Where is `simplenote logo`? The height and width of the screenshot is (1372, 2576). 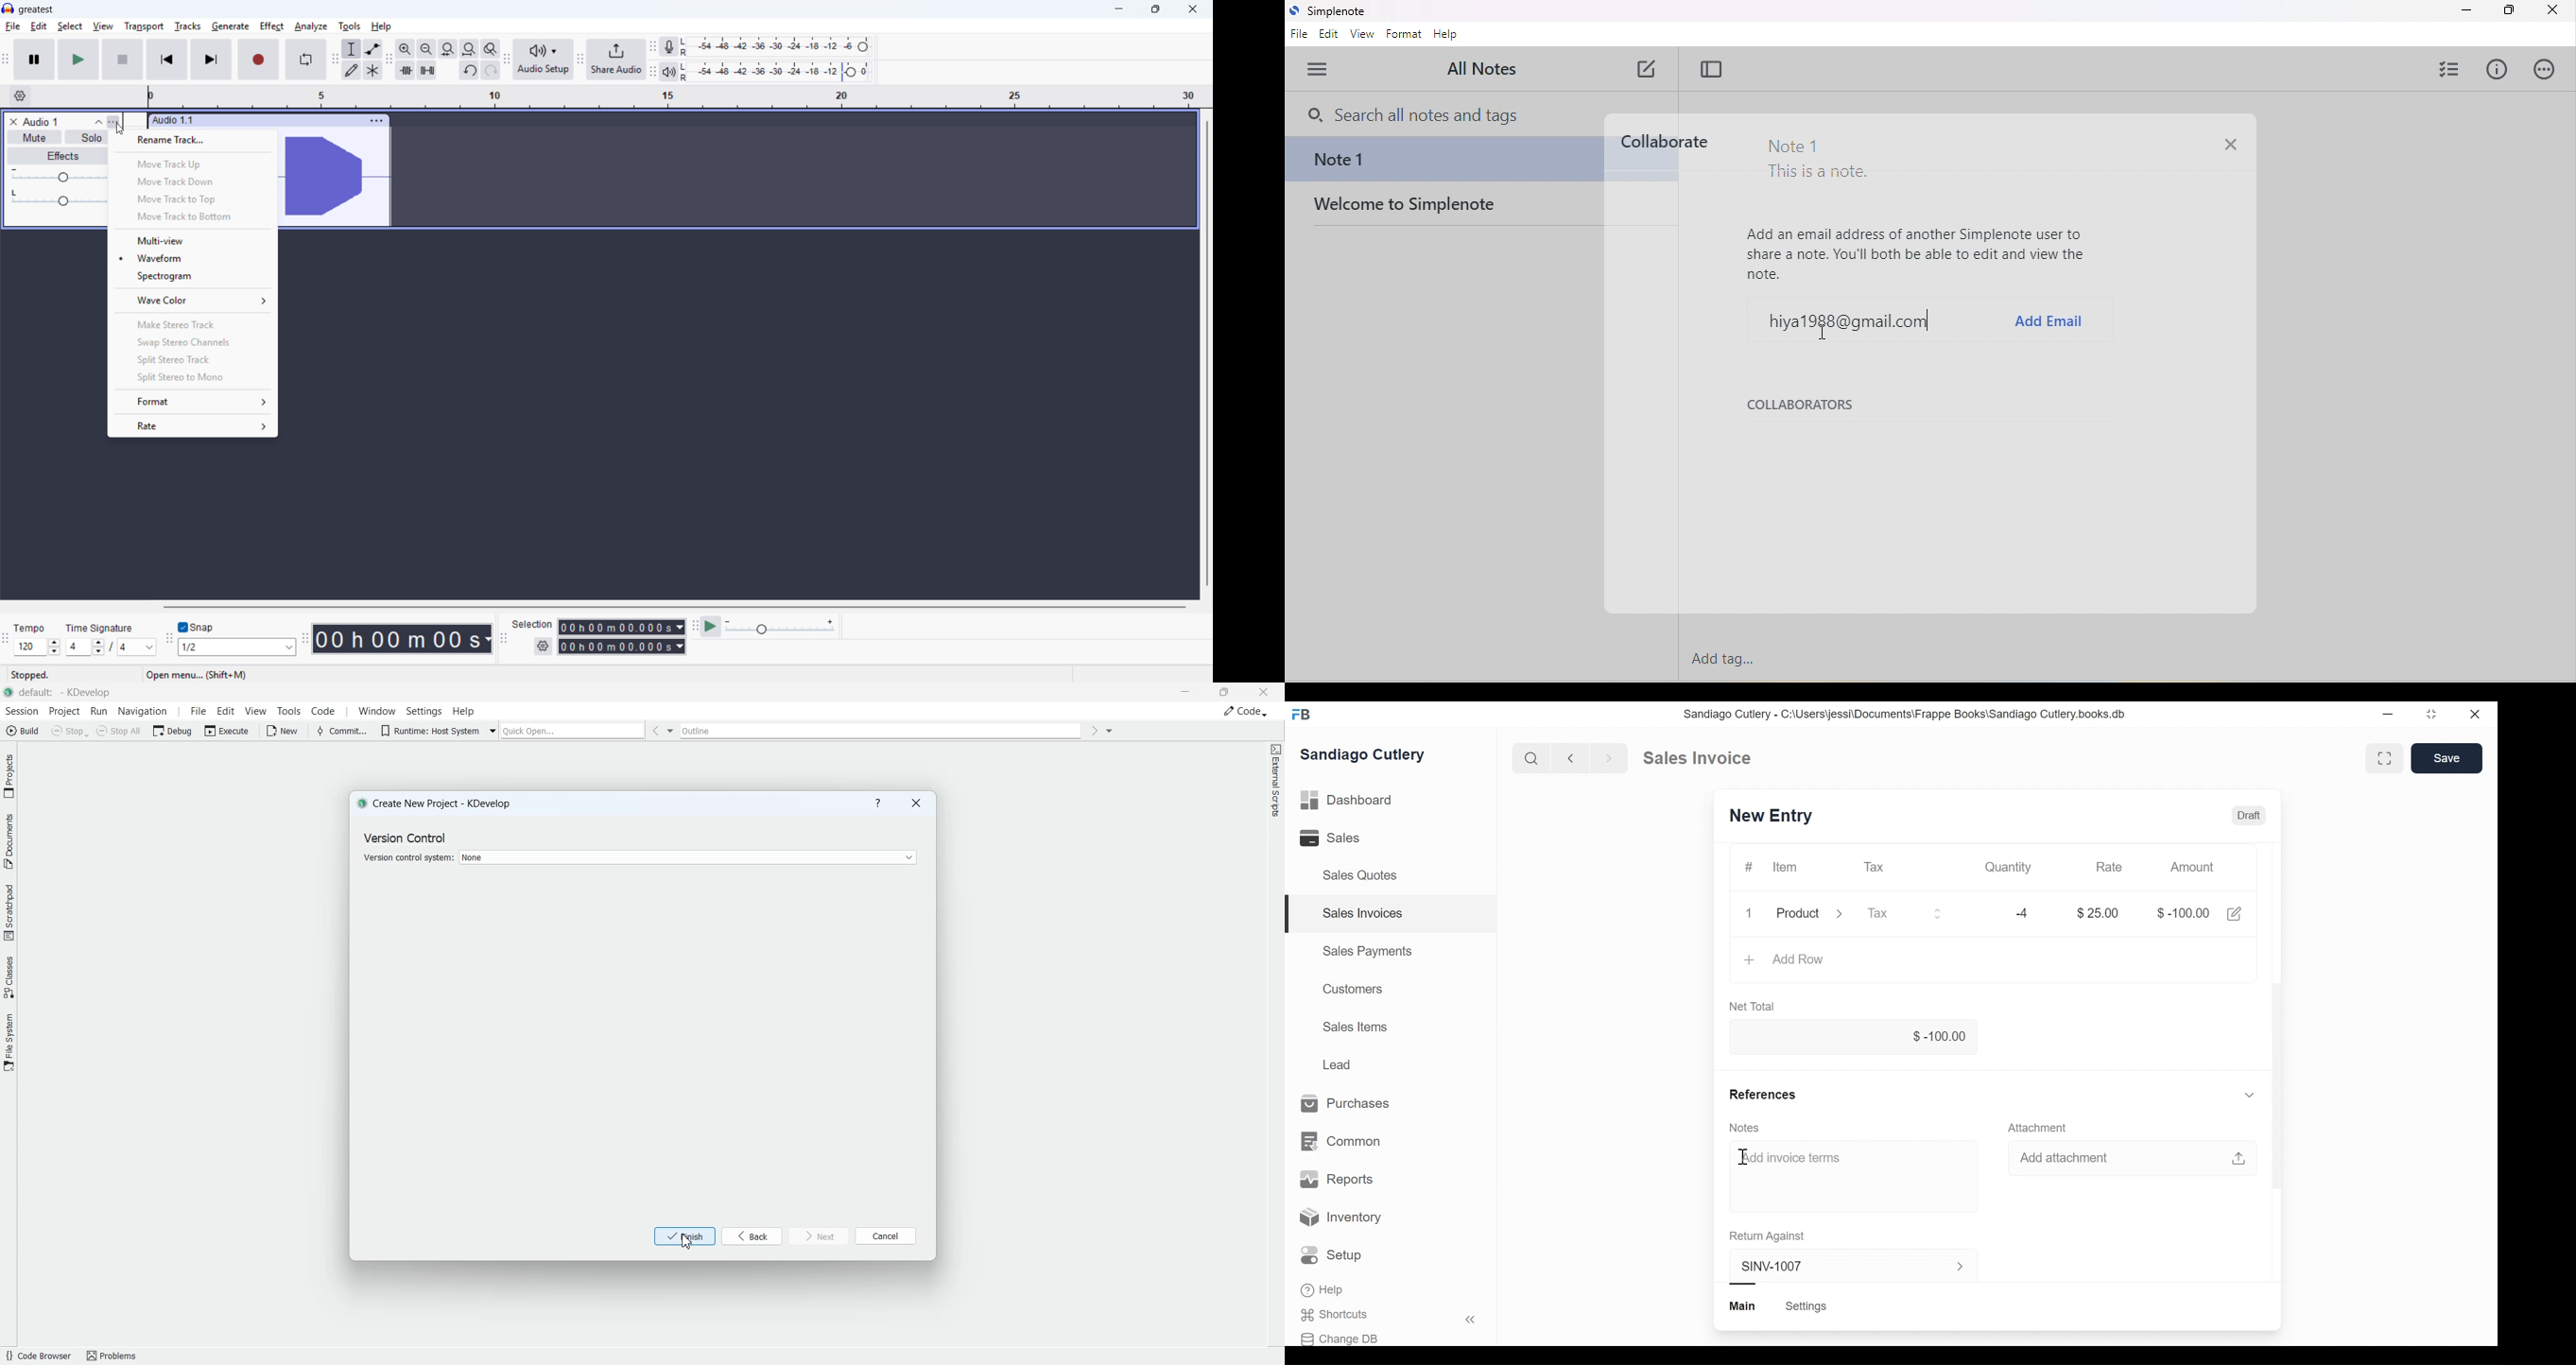 simplenote logo is located at coordinates (1293, 9).